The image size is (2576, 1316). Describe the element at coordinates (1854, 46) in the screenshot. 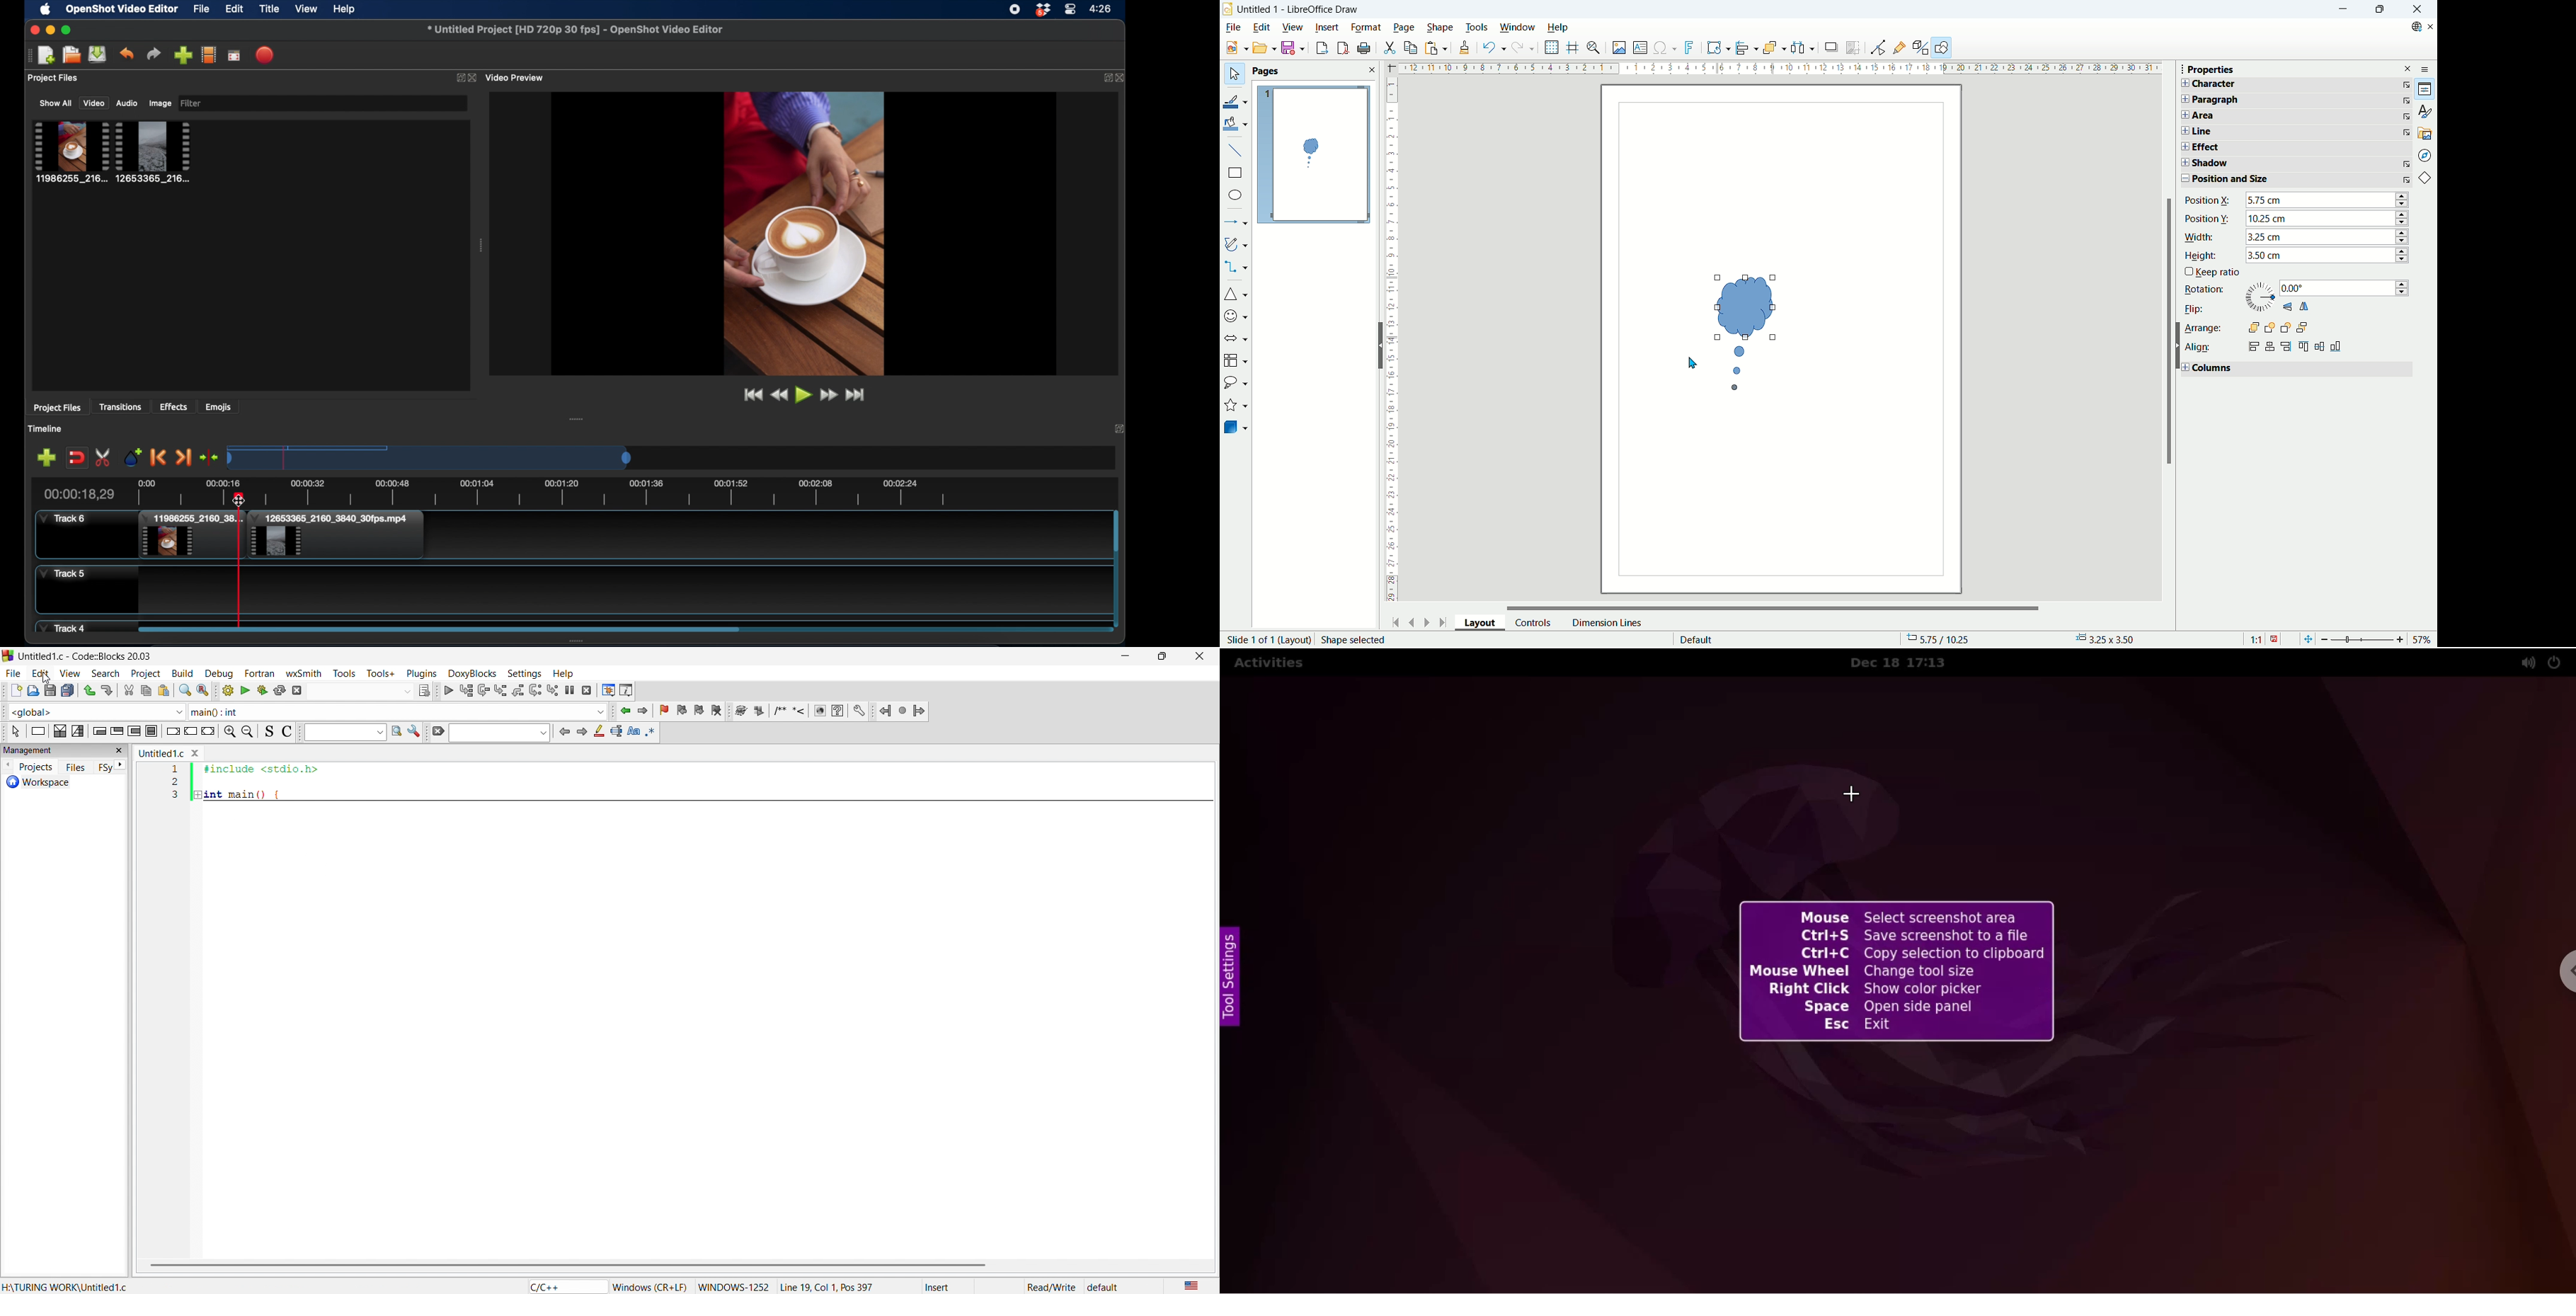

I see `crop image` at that location.